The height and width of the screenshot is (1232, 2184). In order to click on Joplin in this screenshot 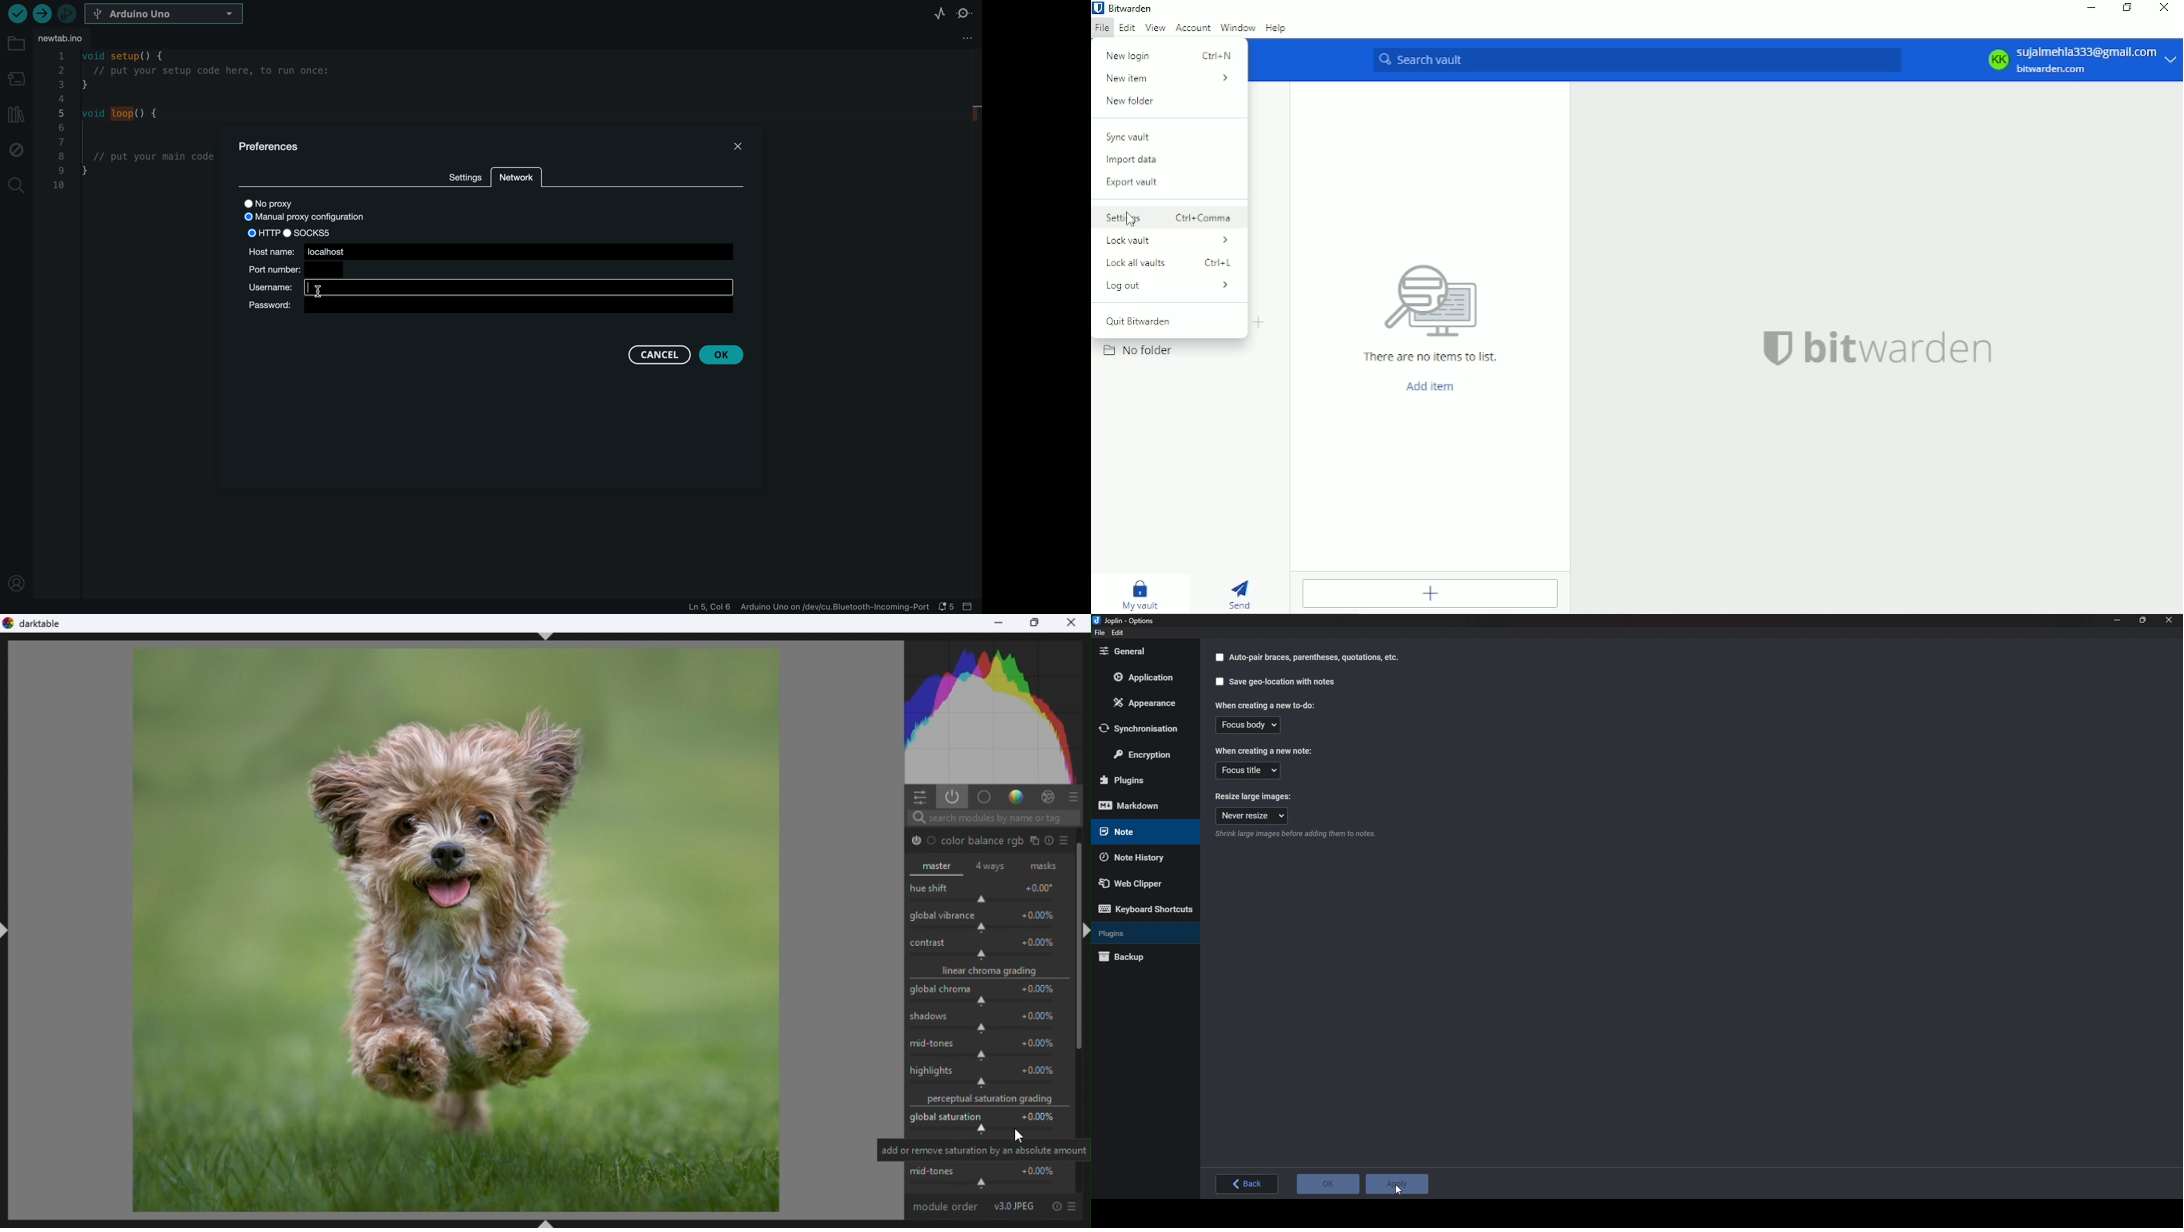, I will do `click(1130, 621)`.